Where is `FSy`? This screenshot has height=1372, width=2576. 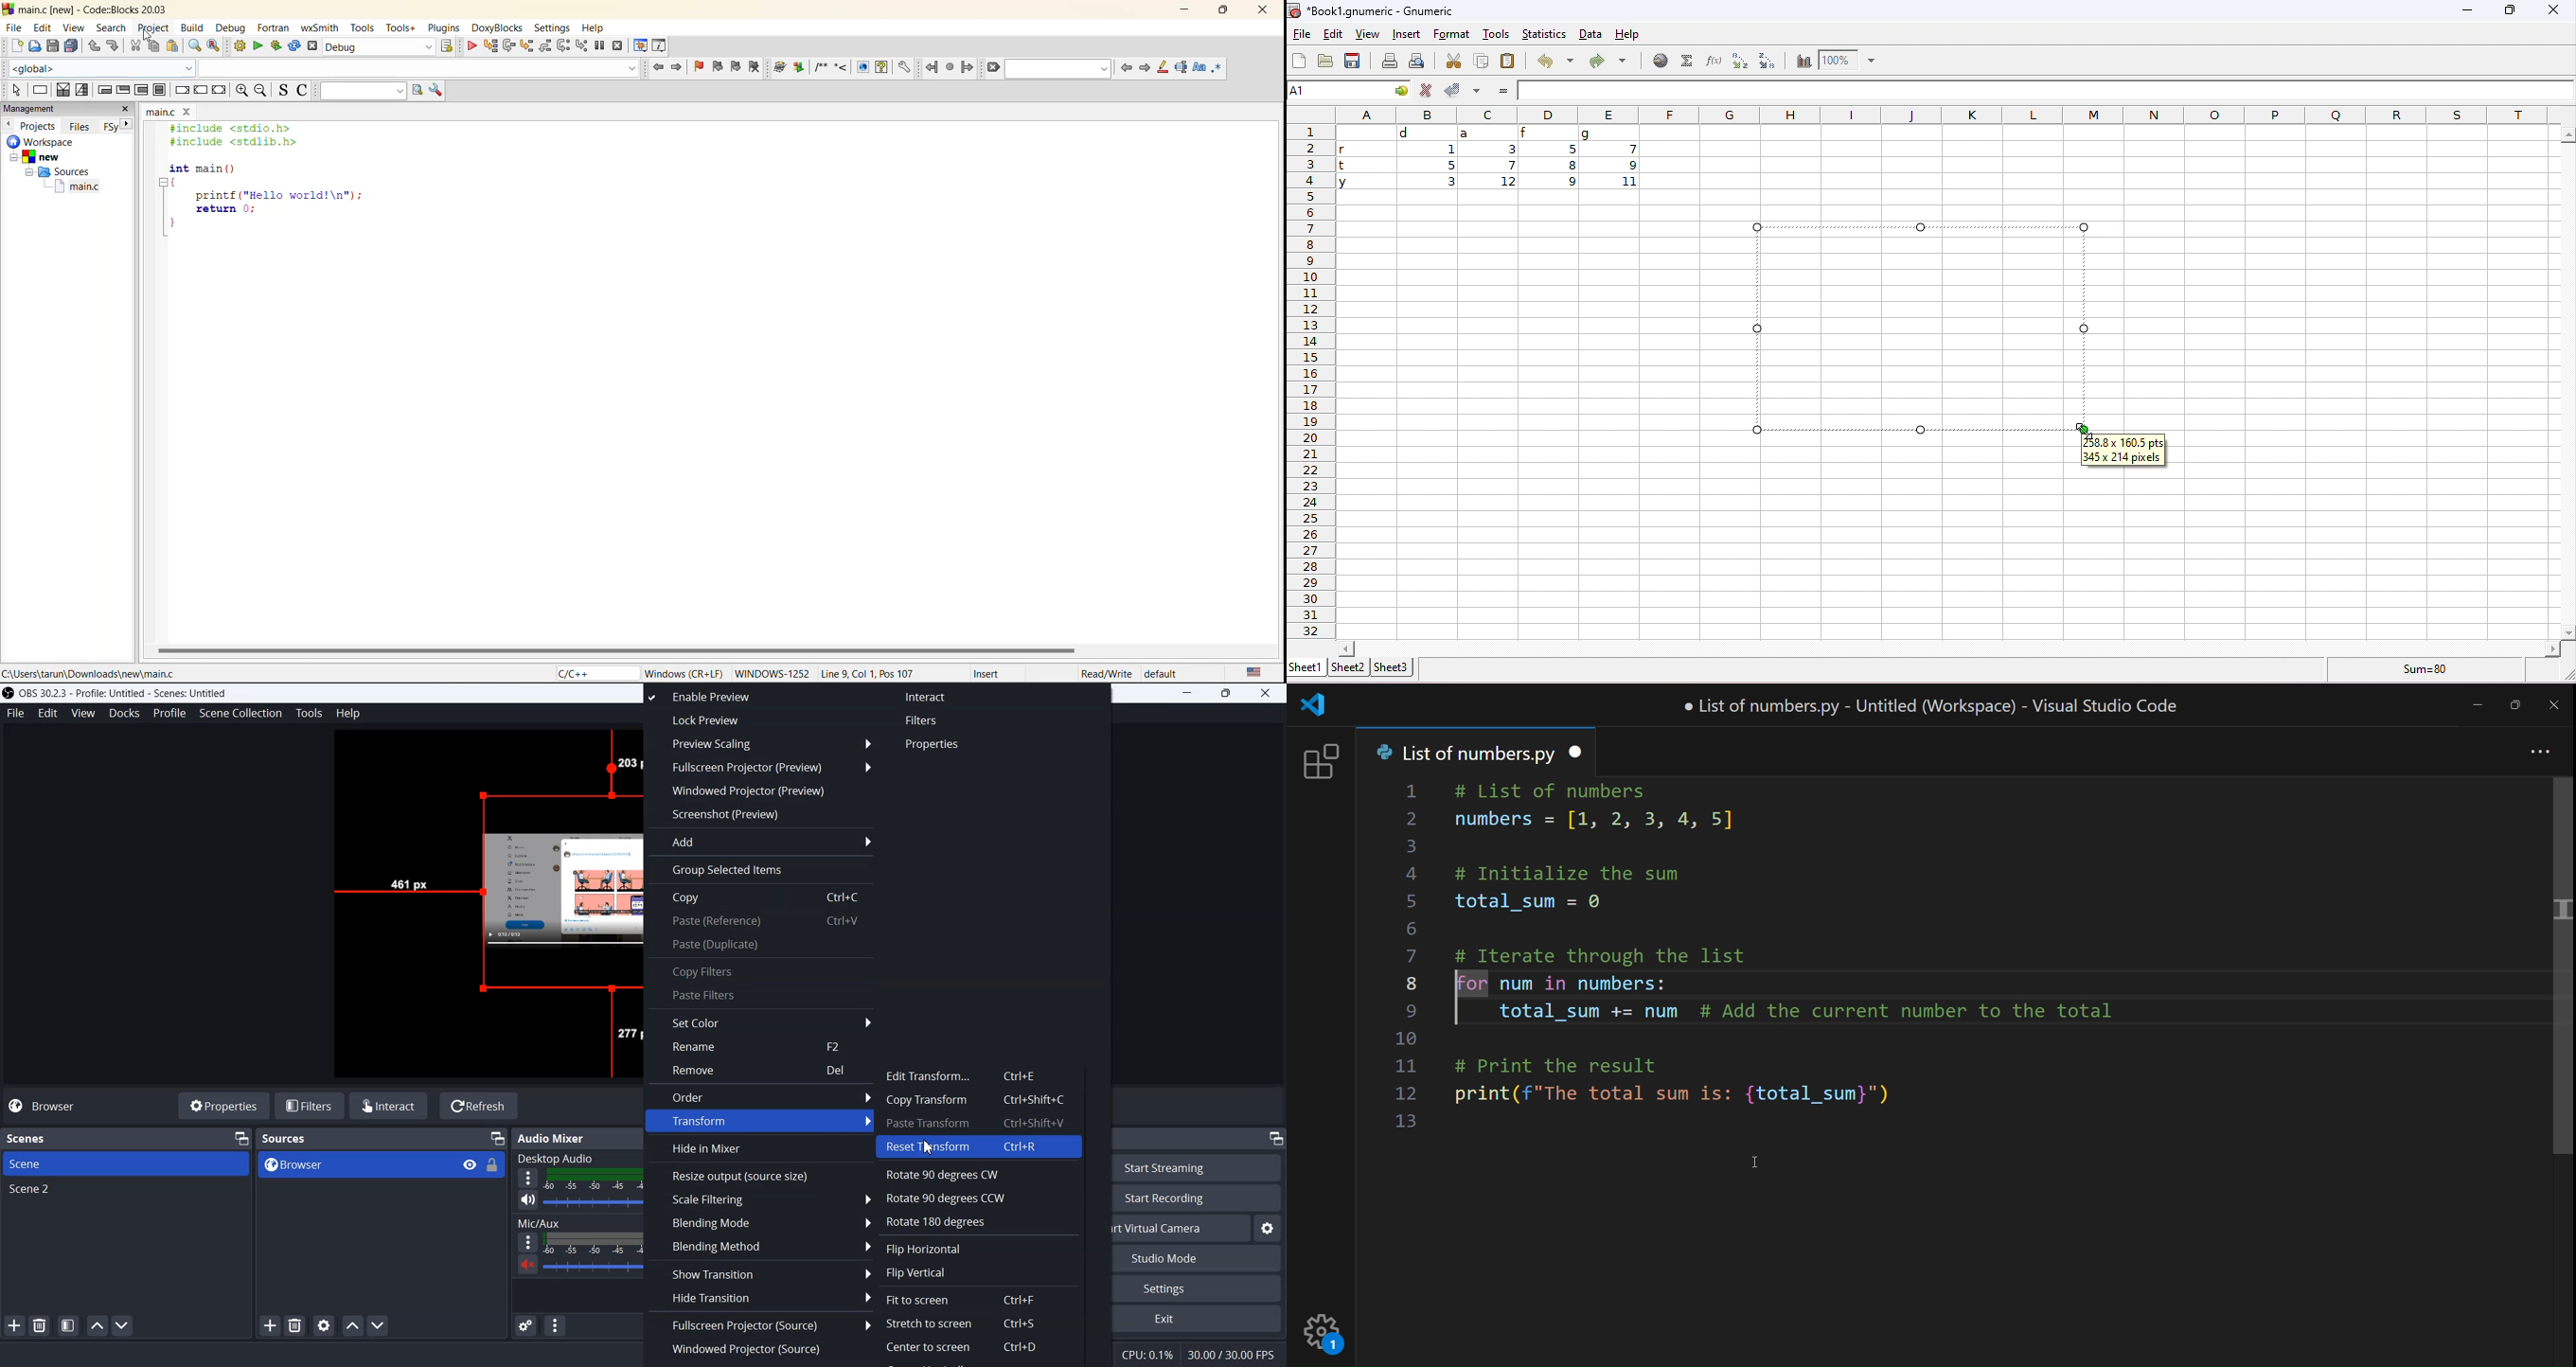
FSy is located at coordinates (110, 127).